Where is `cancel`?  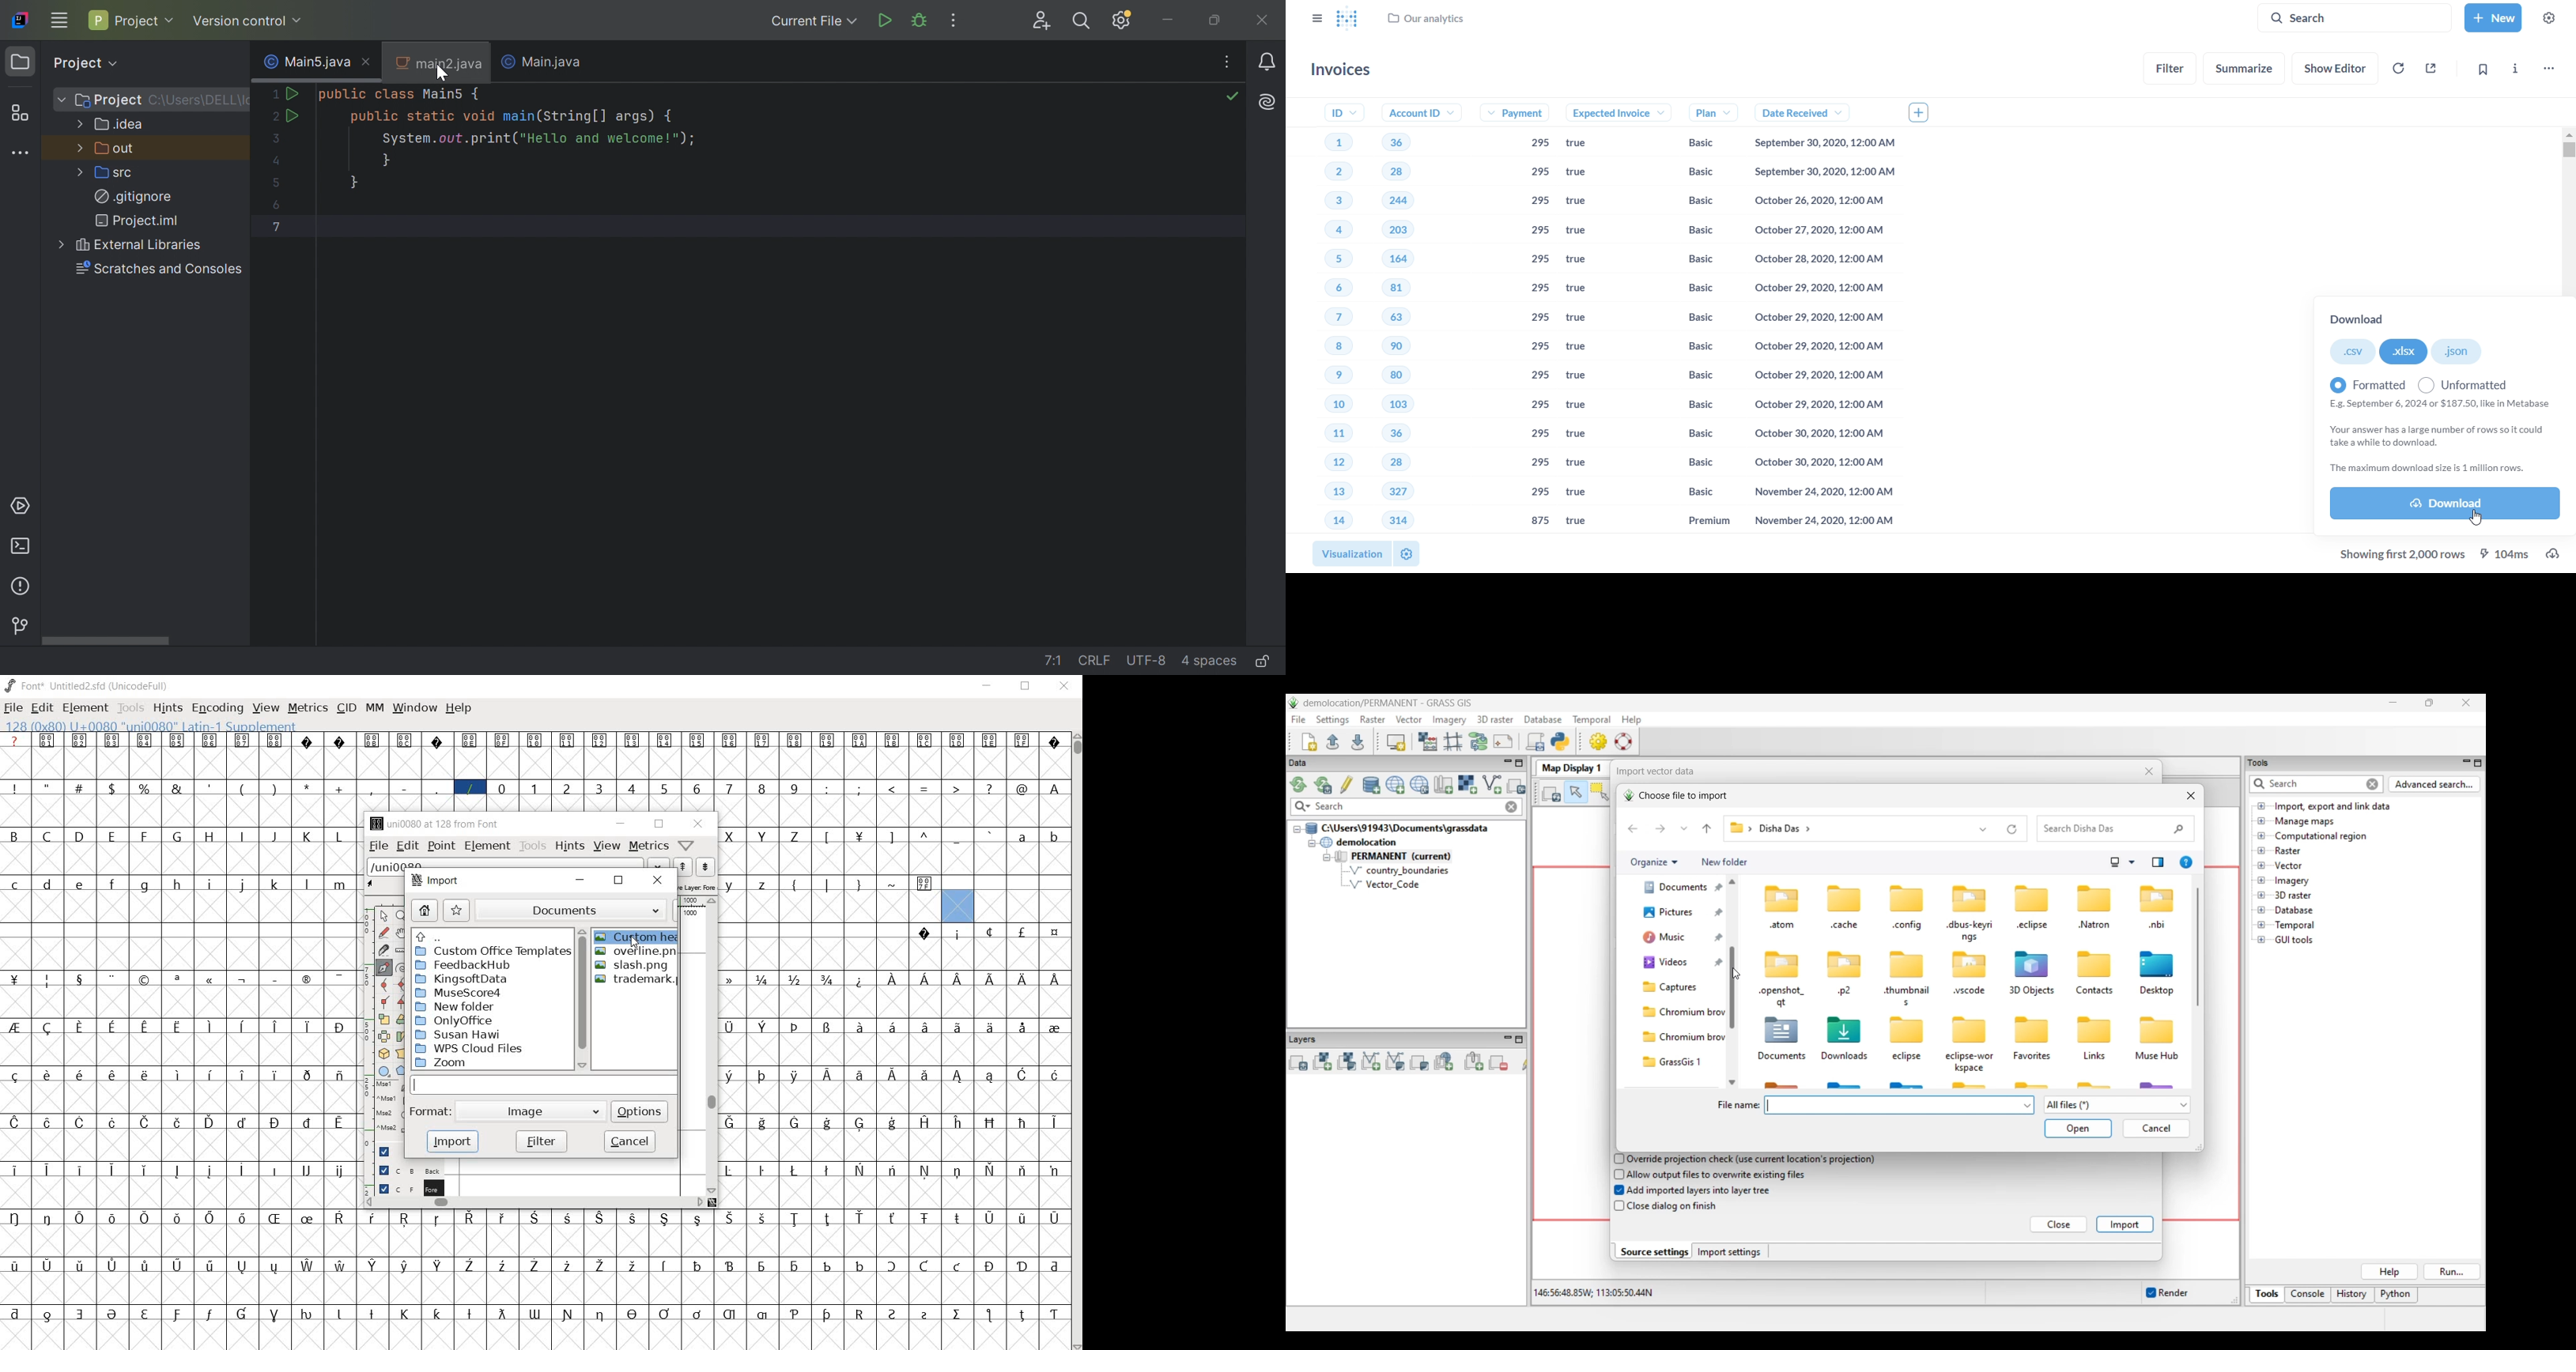
cancel is located at coordinates (629, 1140).